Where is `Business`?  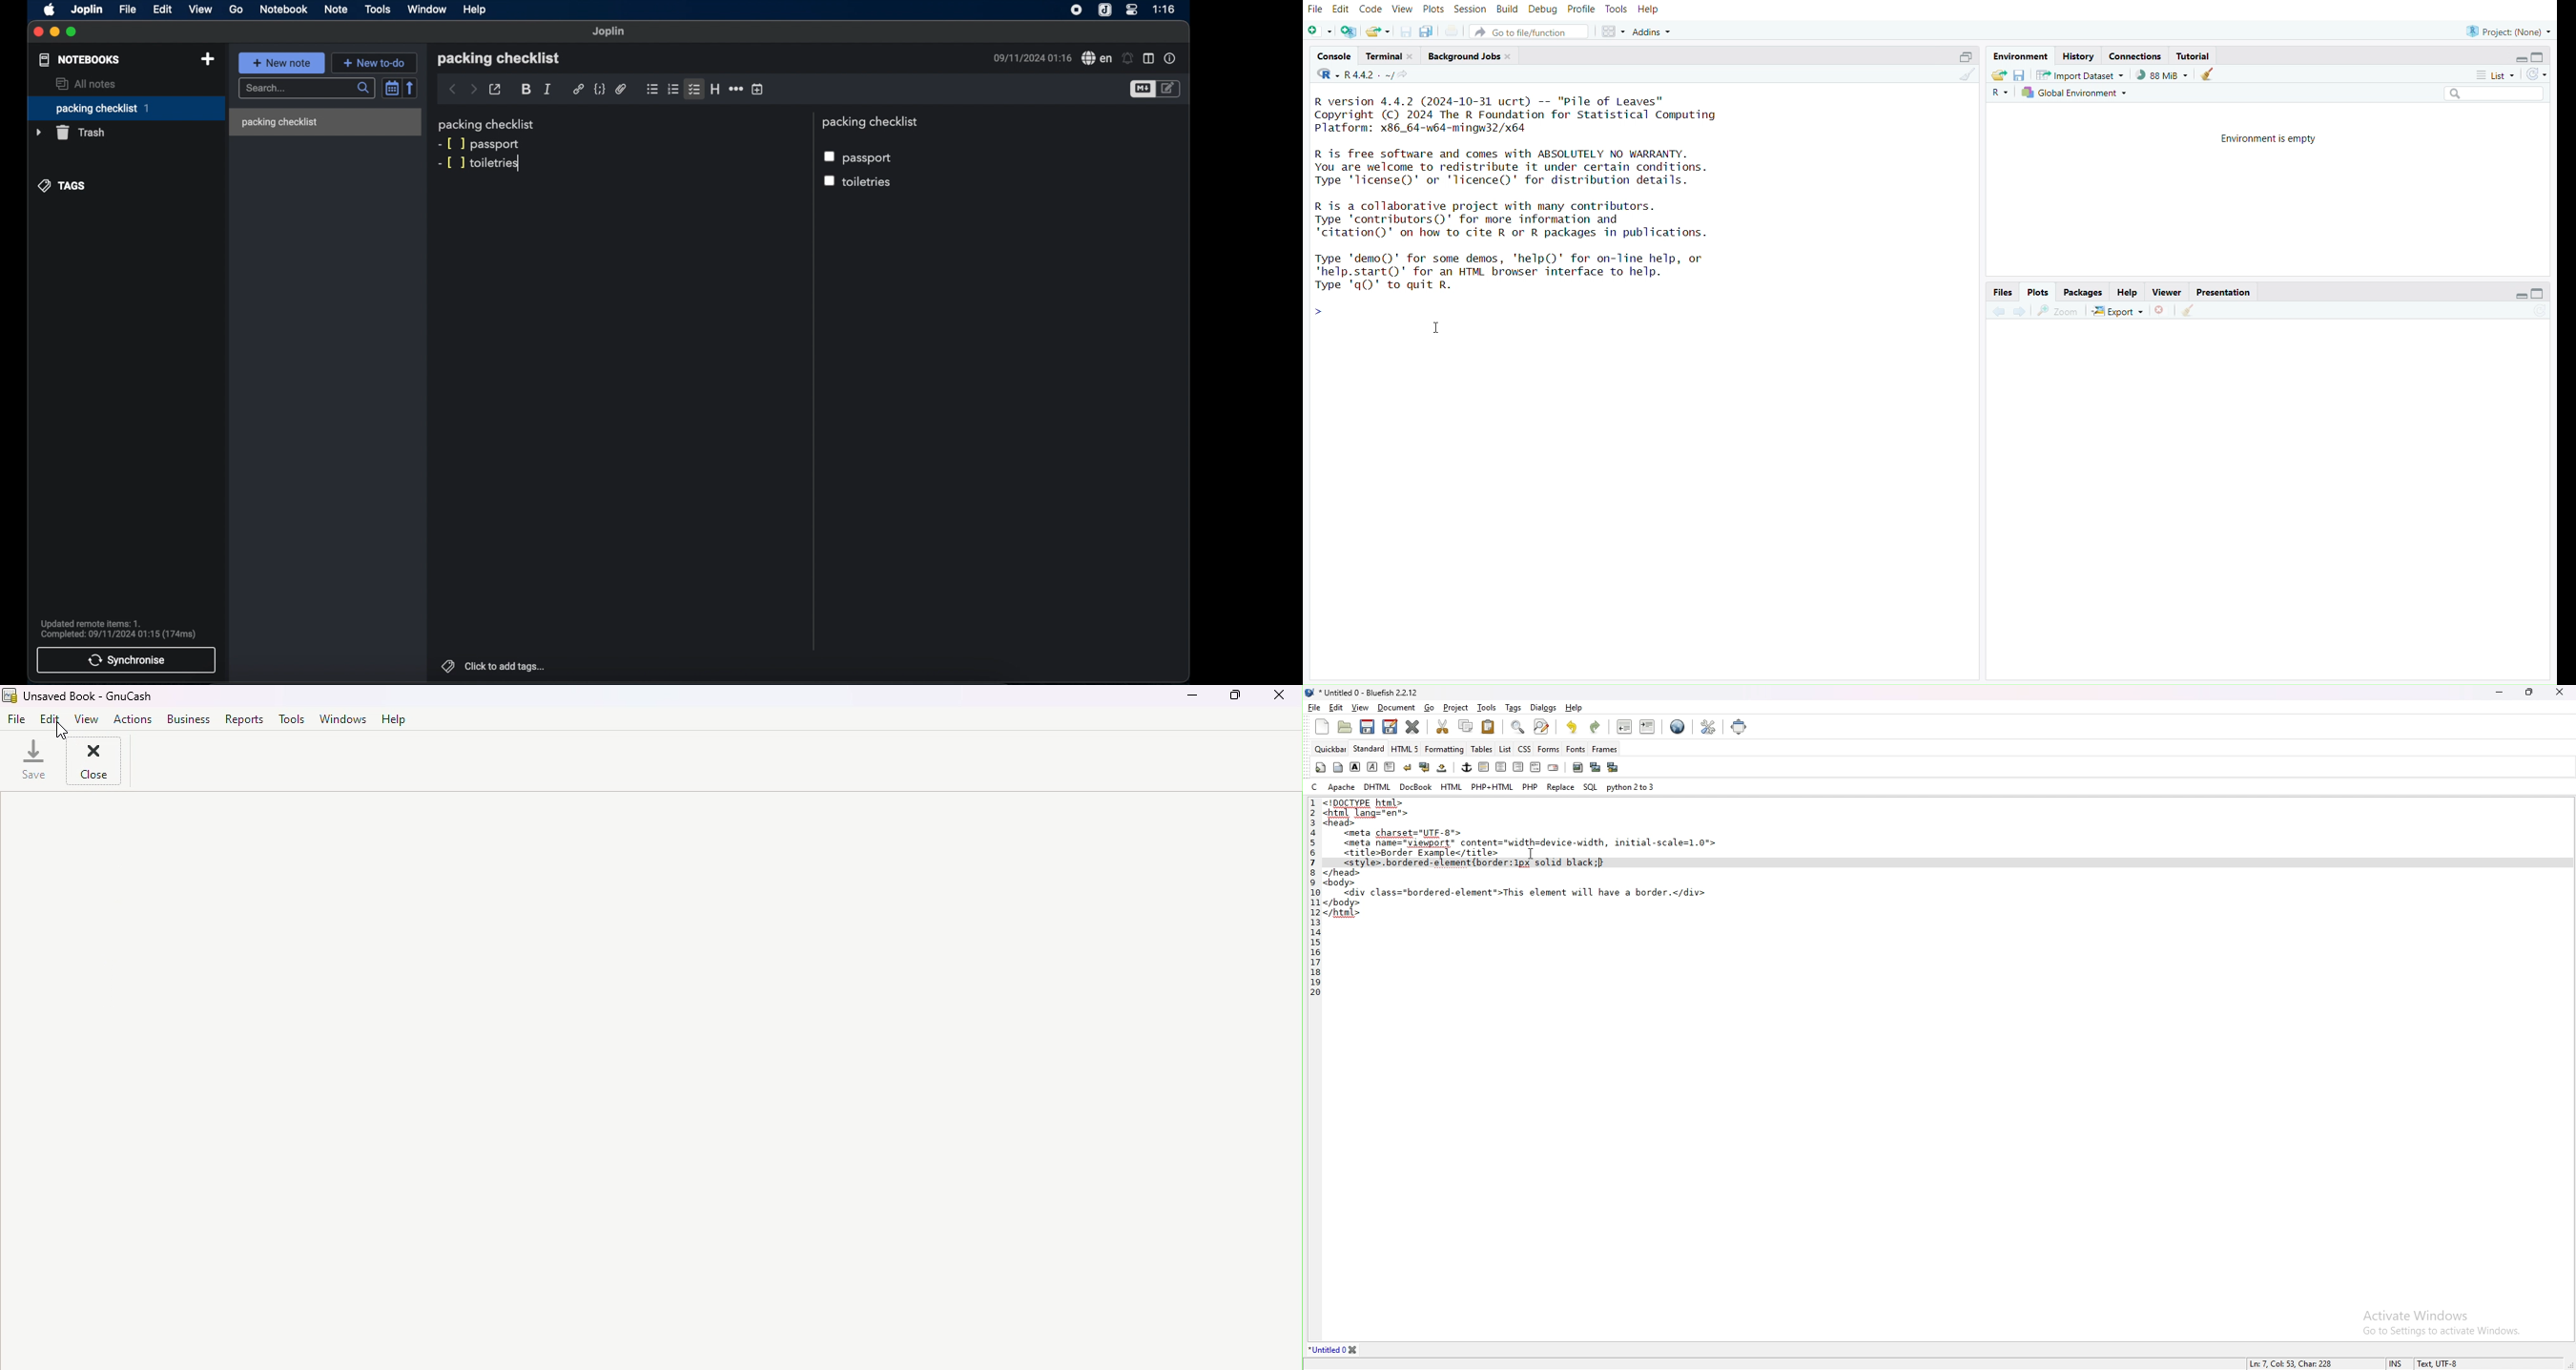
Business is located at coordinates (187, 721).